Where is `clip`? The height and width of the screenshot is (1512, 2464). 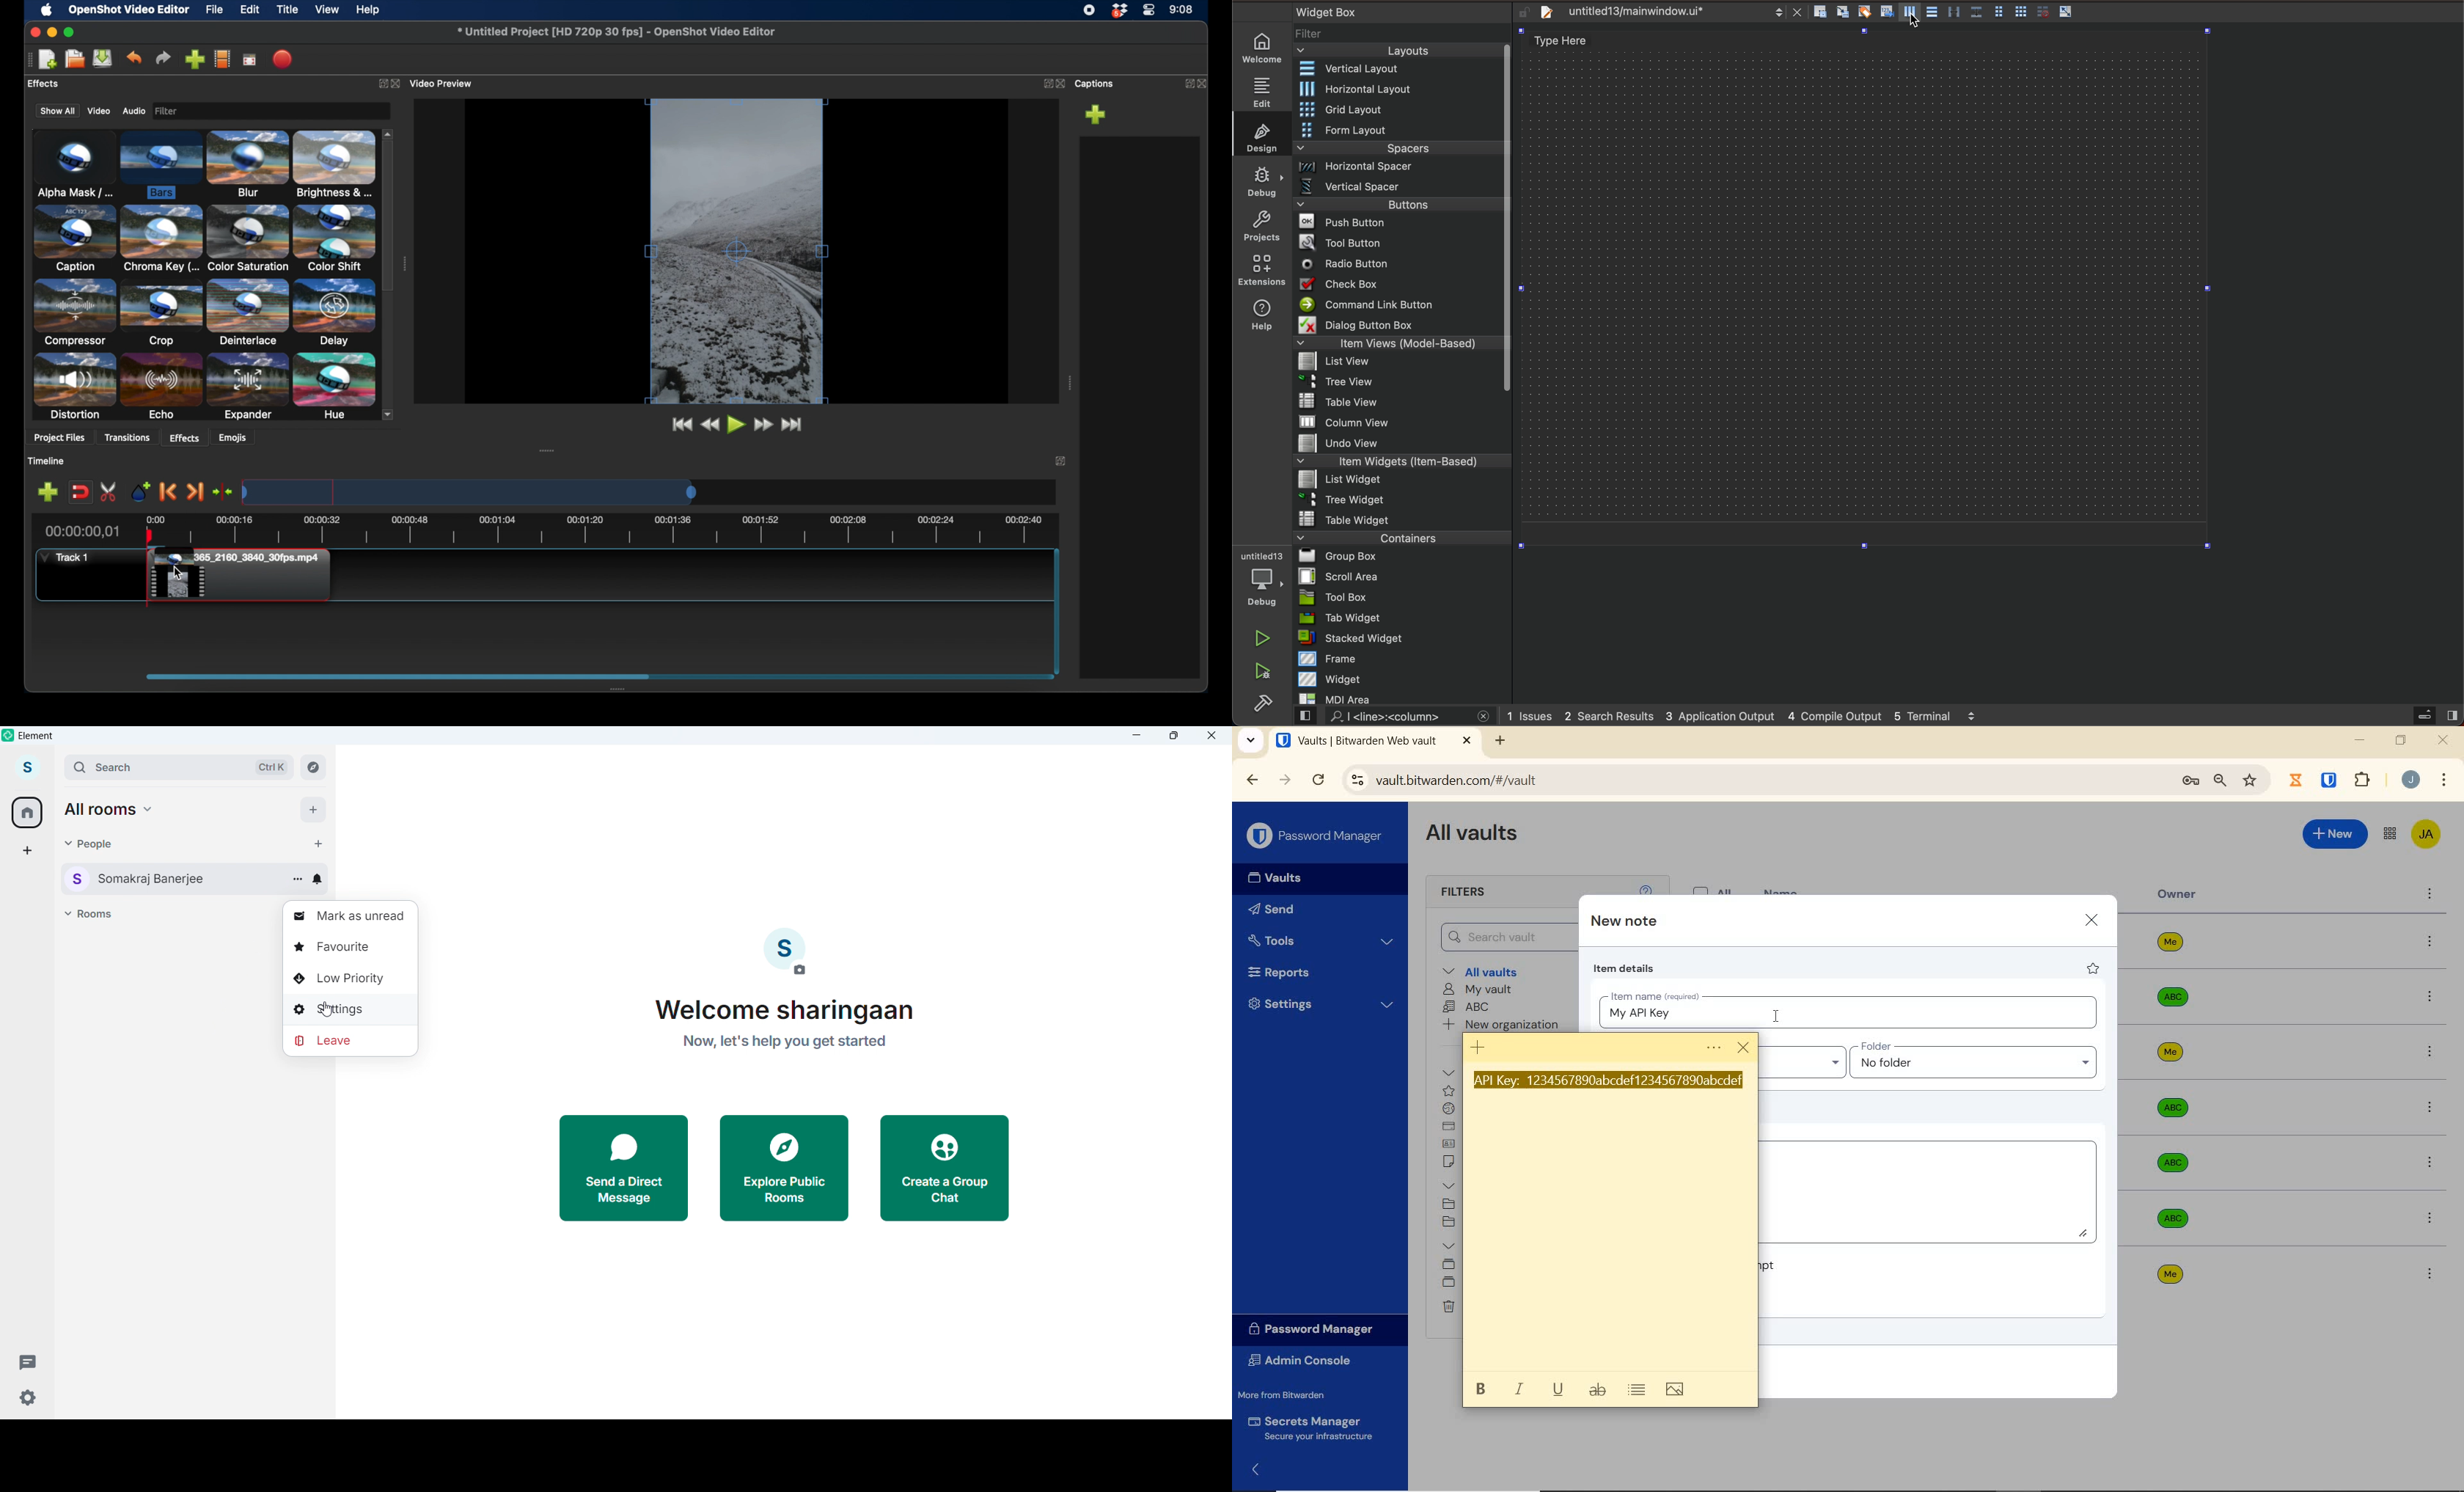 clip is located at coordinates (243, 578).